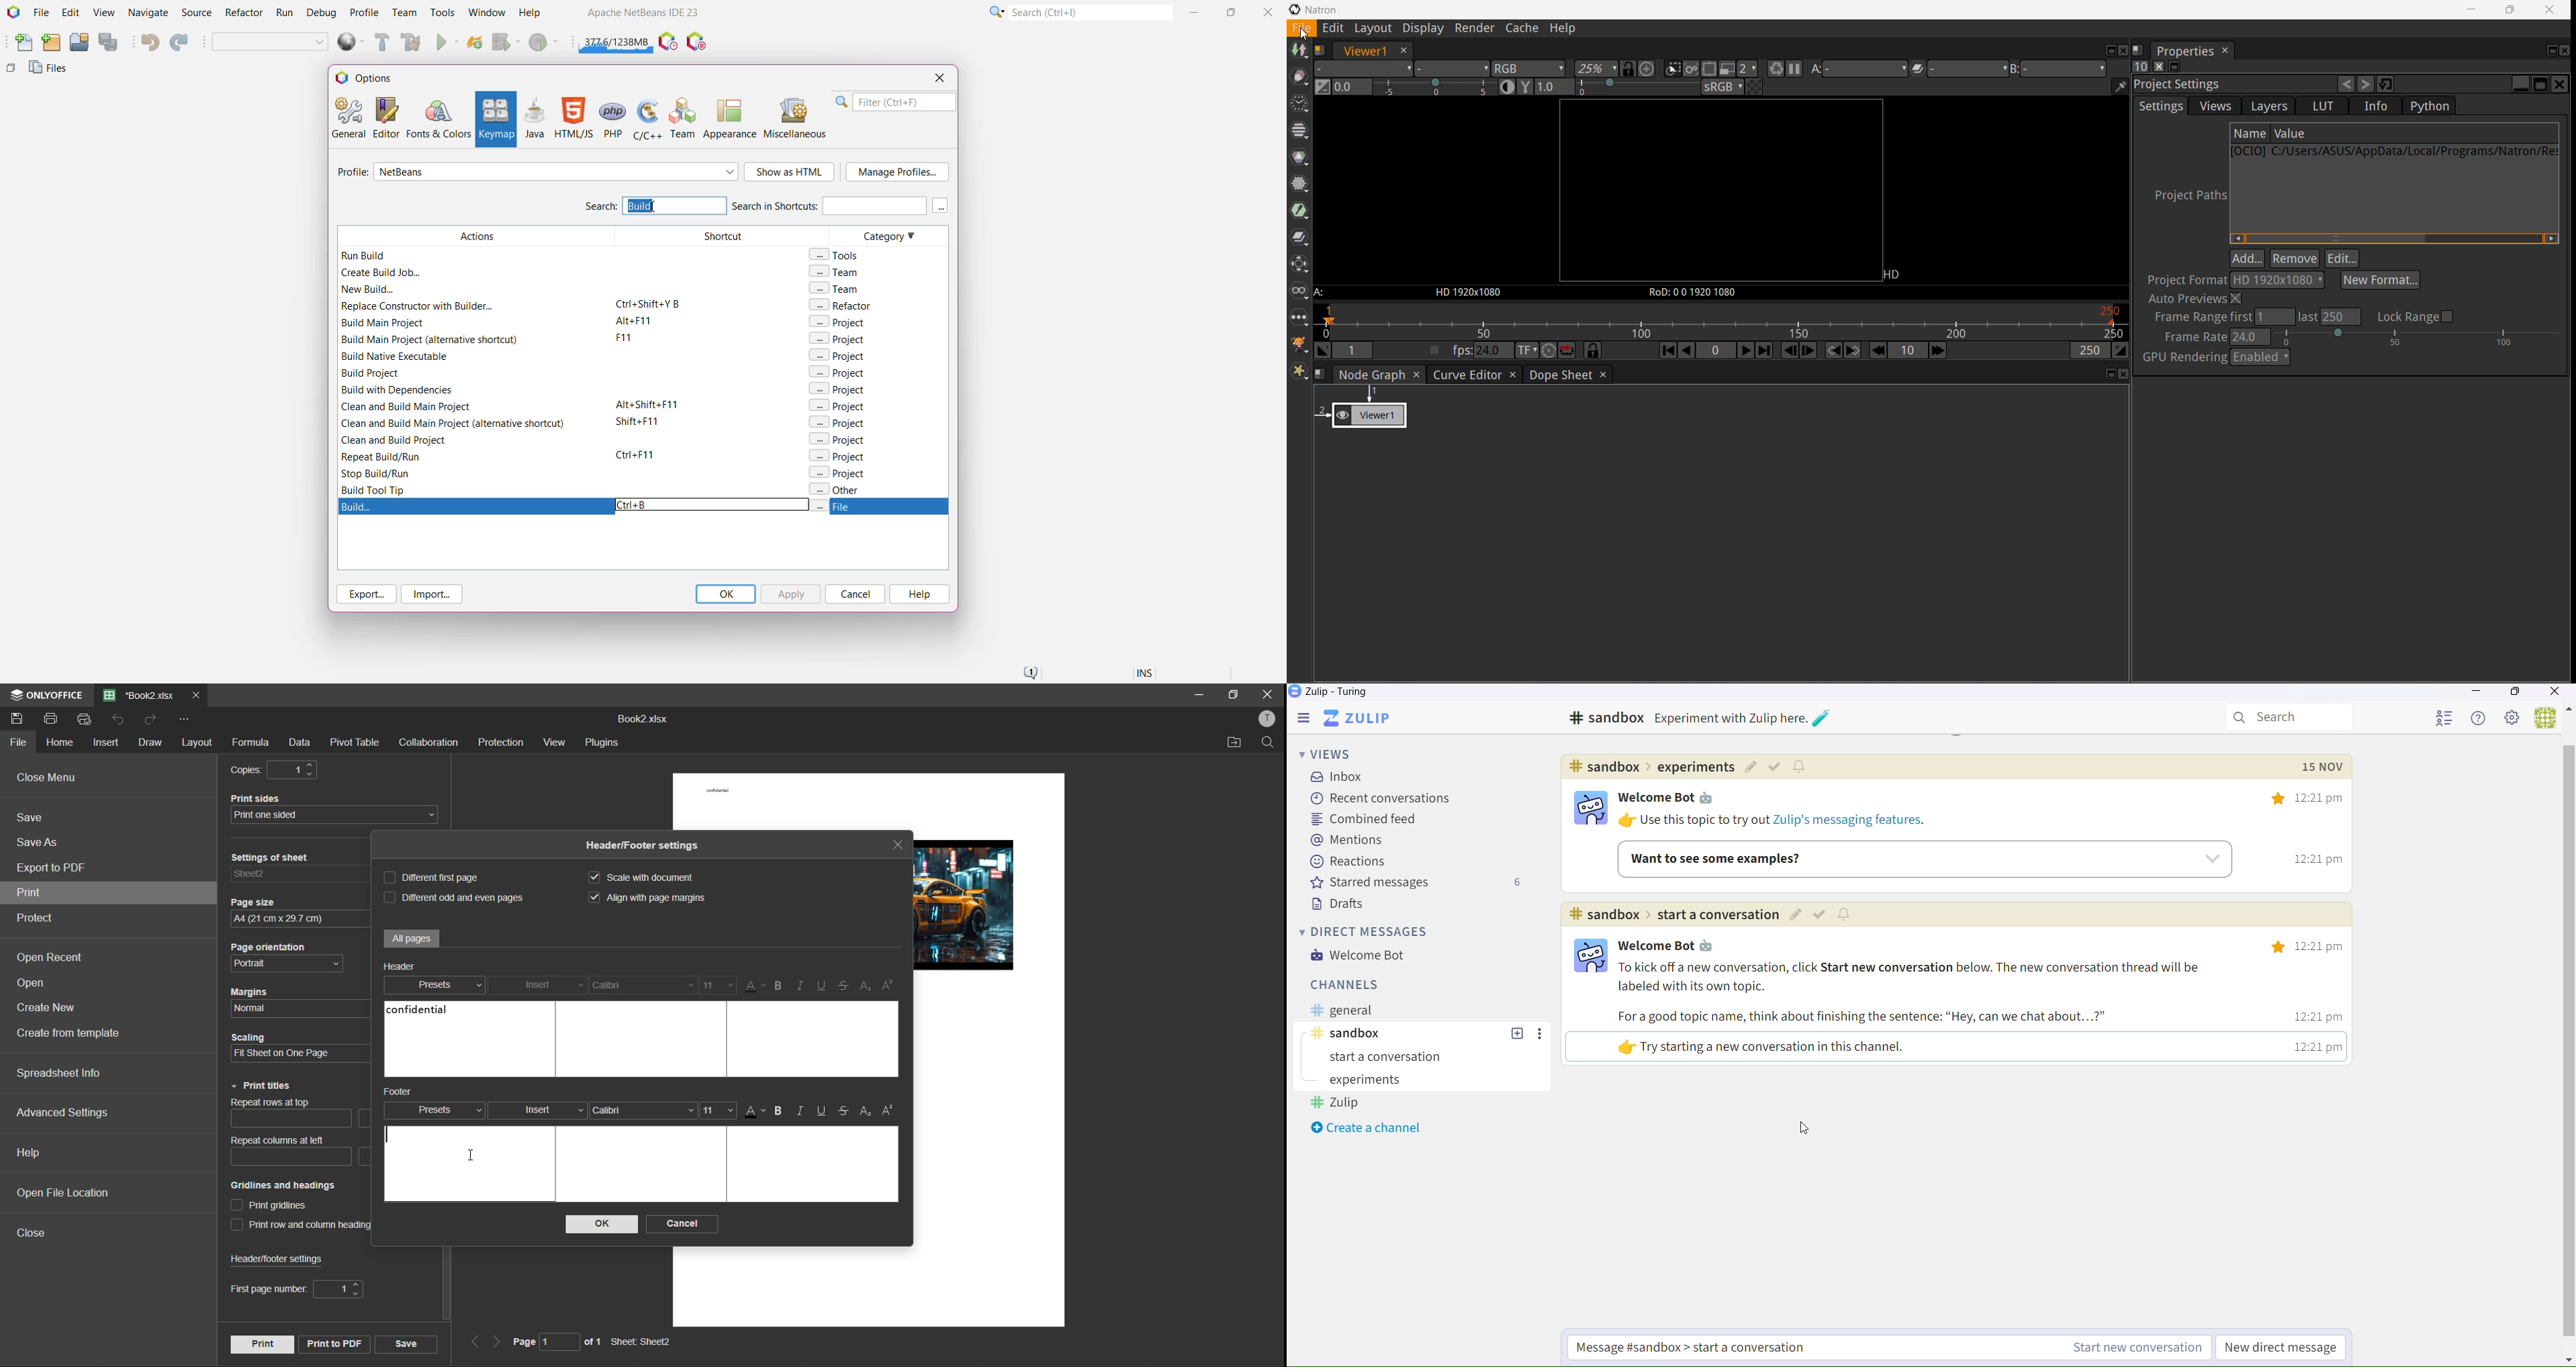  Describe the element at coordinates (121, 722) in the screenshot. I see `undo` at that location.